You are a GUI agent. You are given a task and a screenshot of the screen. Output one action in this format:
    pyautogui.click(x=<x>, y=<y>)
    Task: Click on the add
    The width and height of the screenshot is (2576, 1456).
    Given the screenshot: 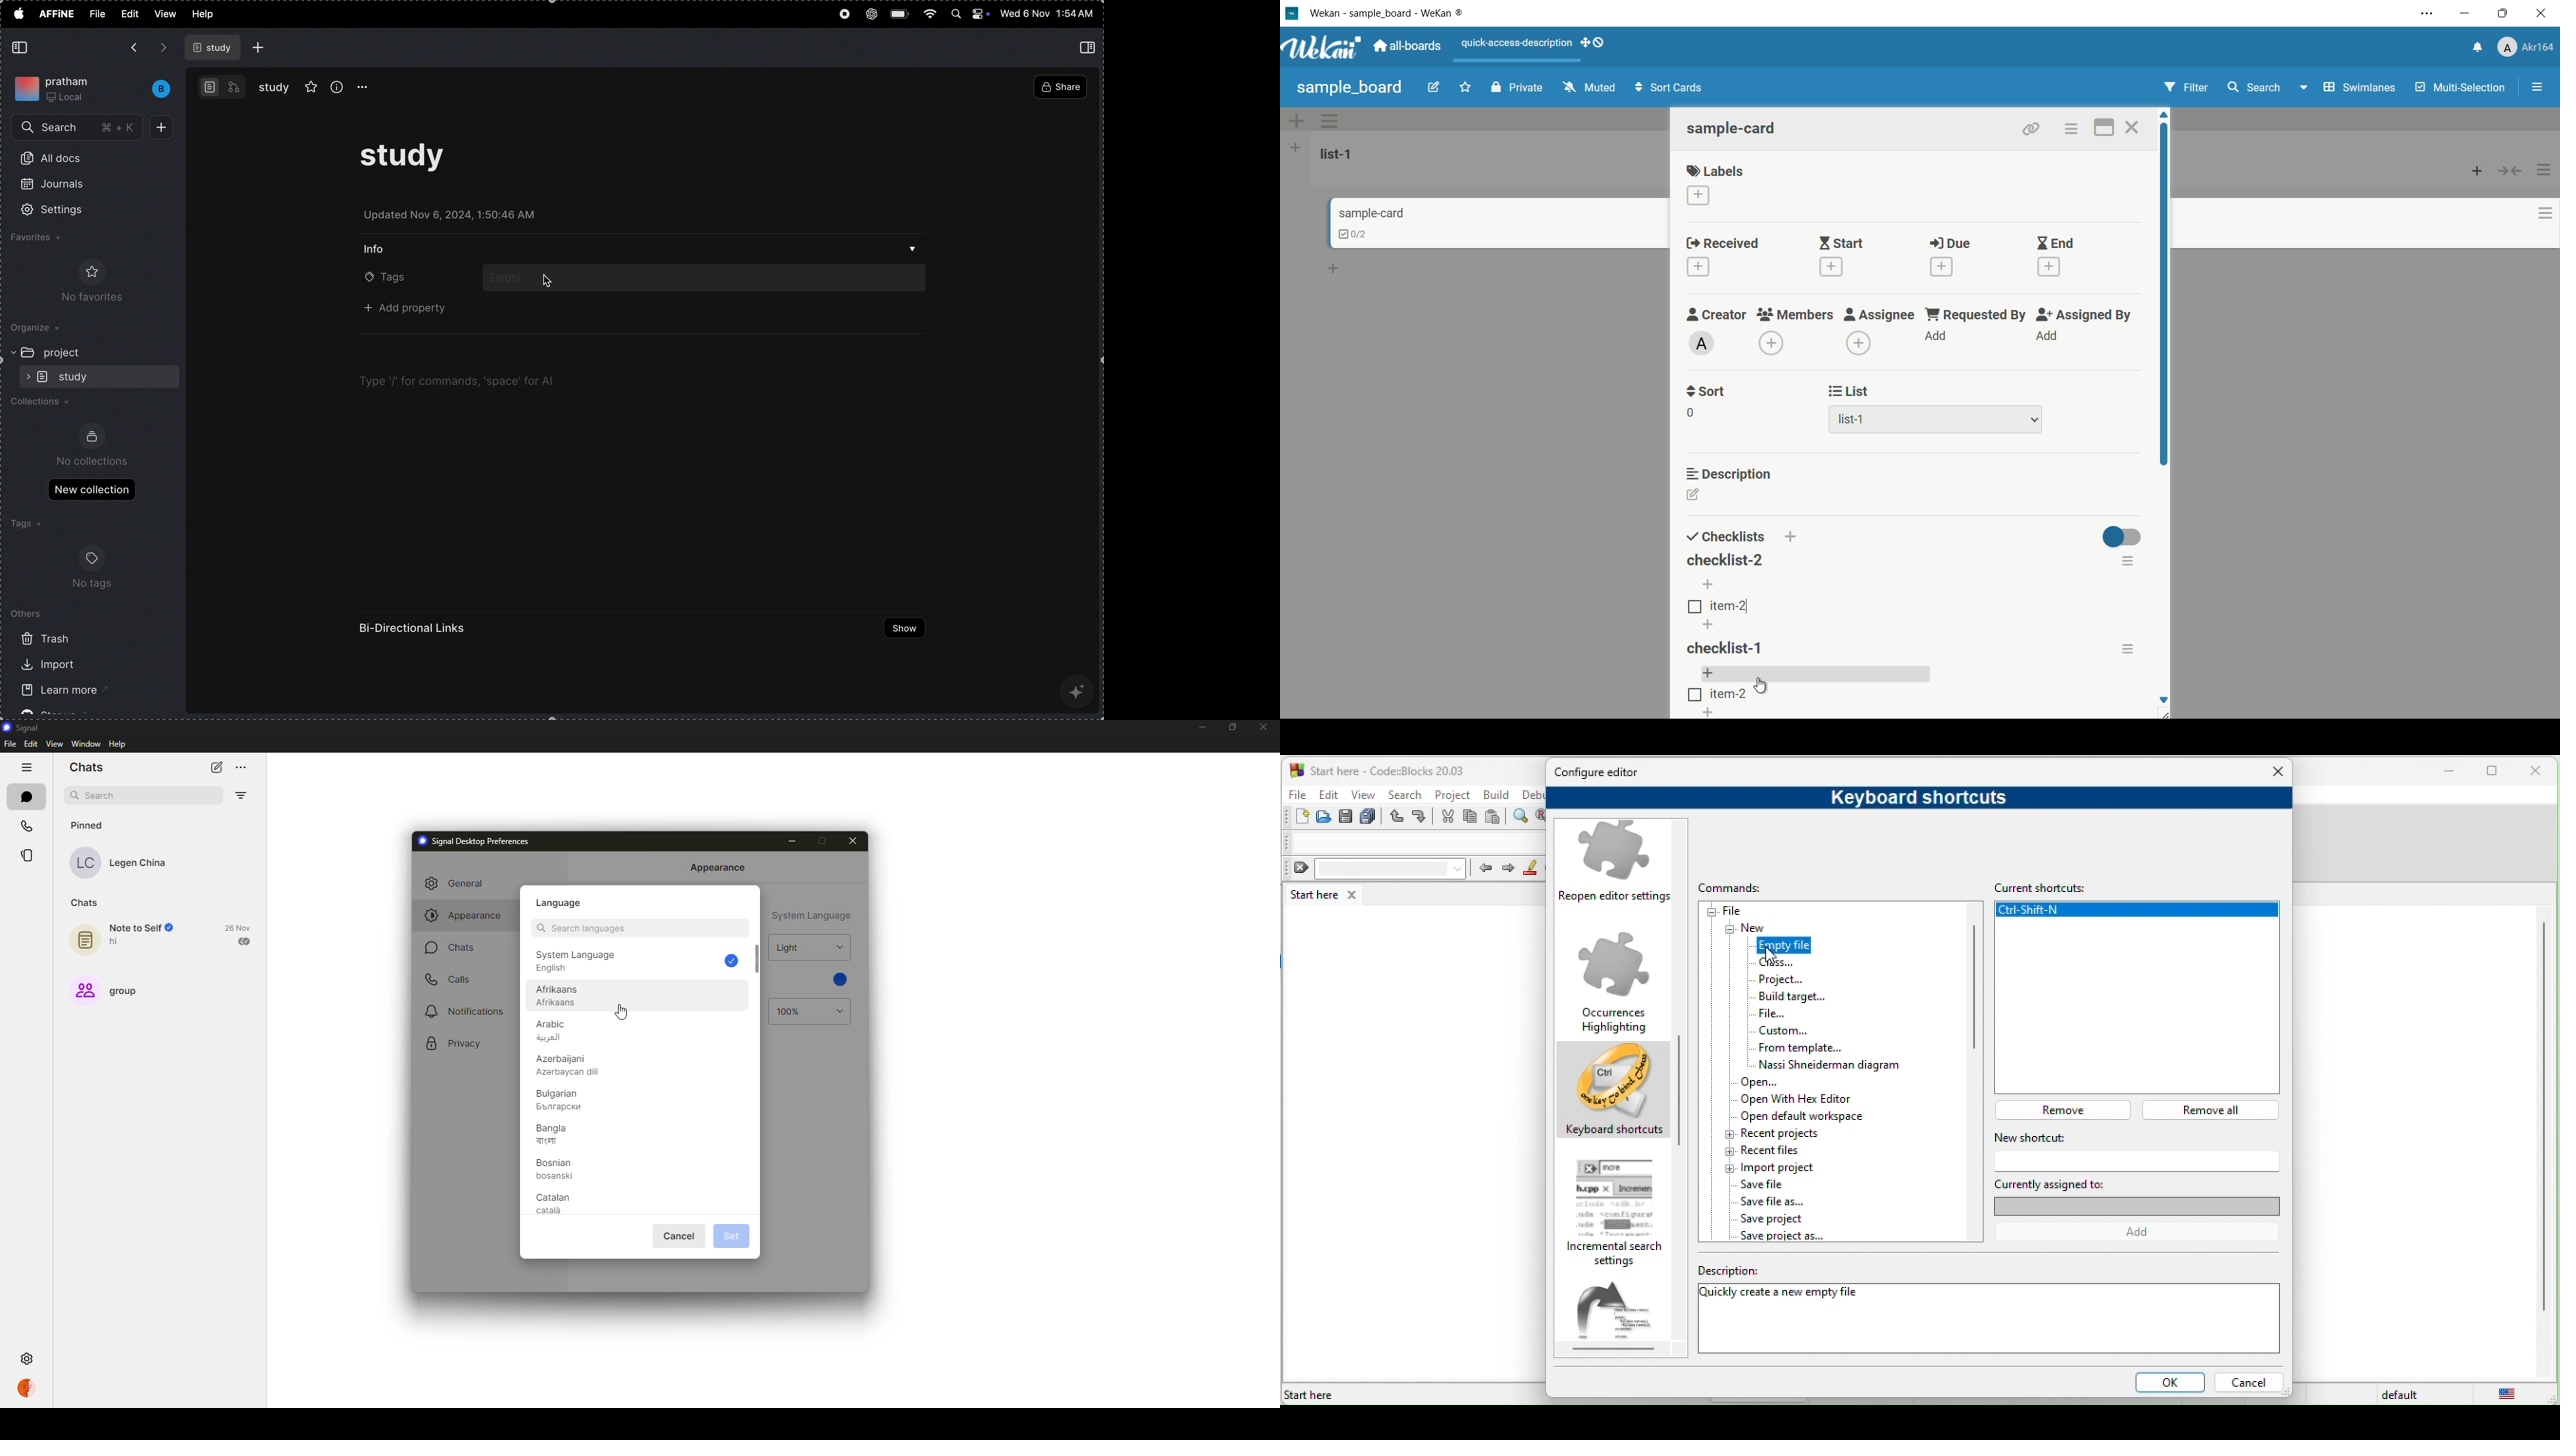 What is the action you would take?
    pyautogui.click(x=1937, y=337)
    